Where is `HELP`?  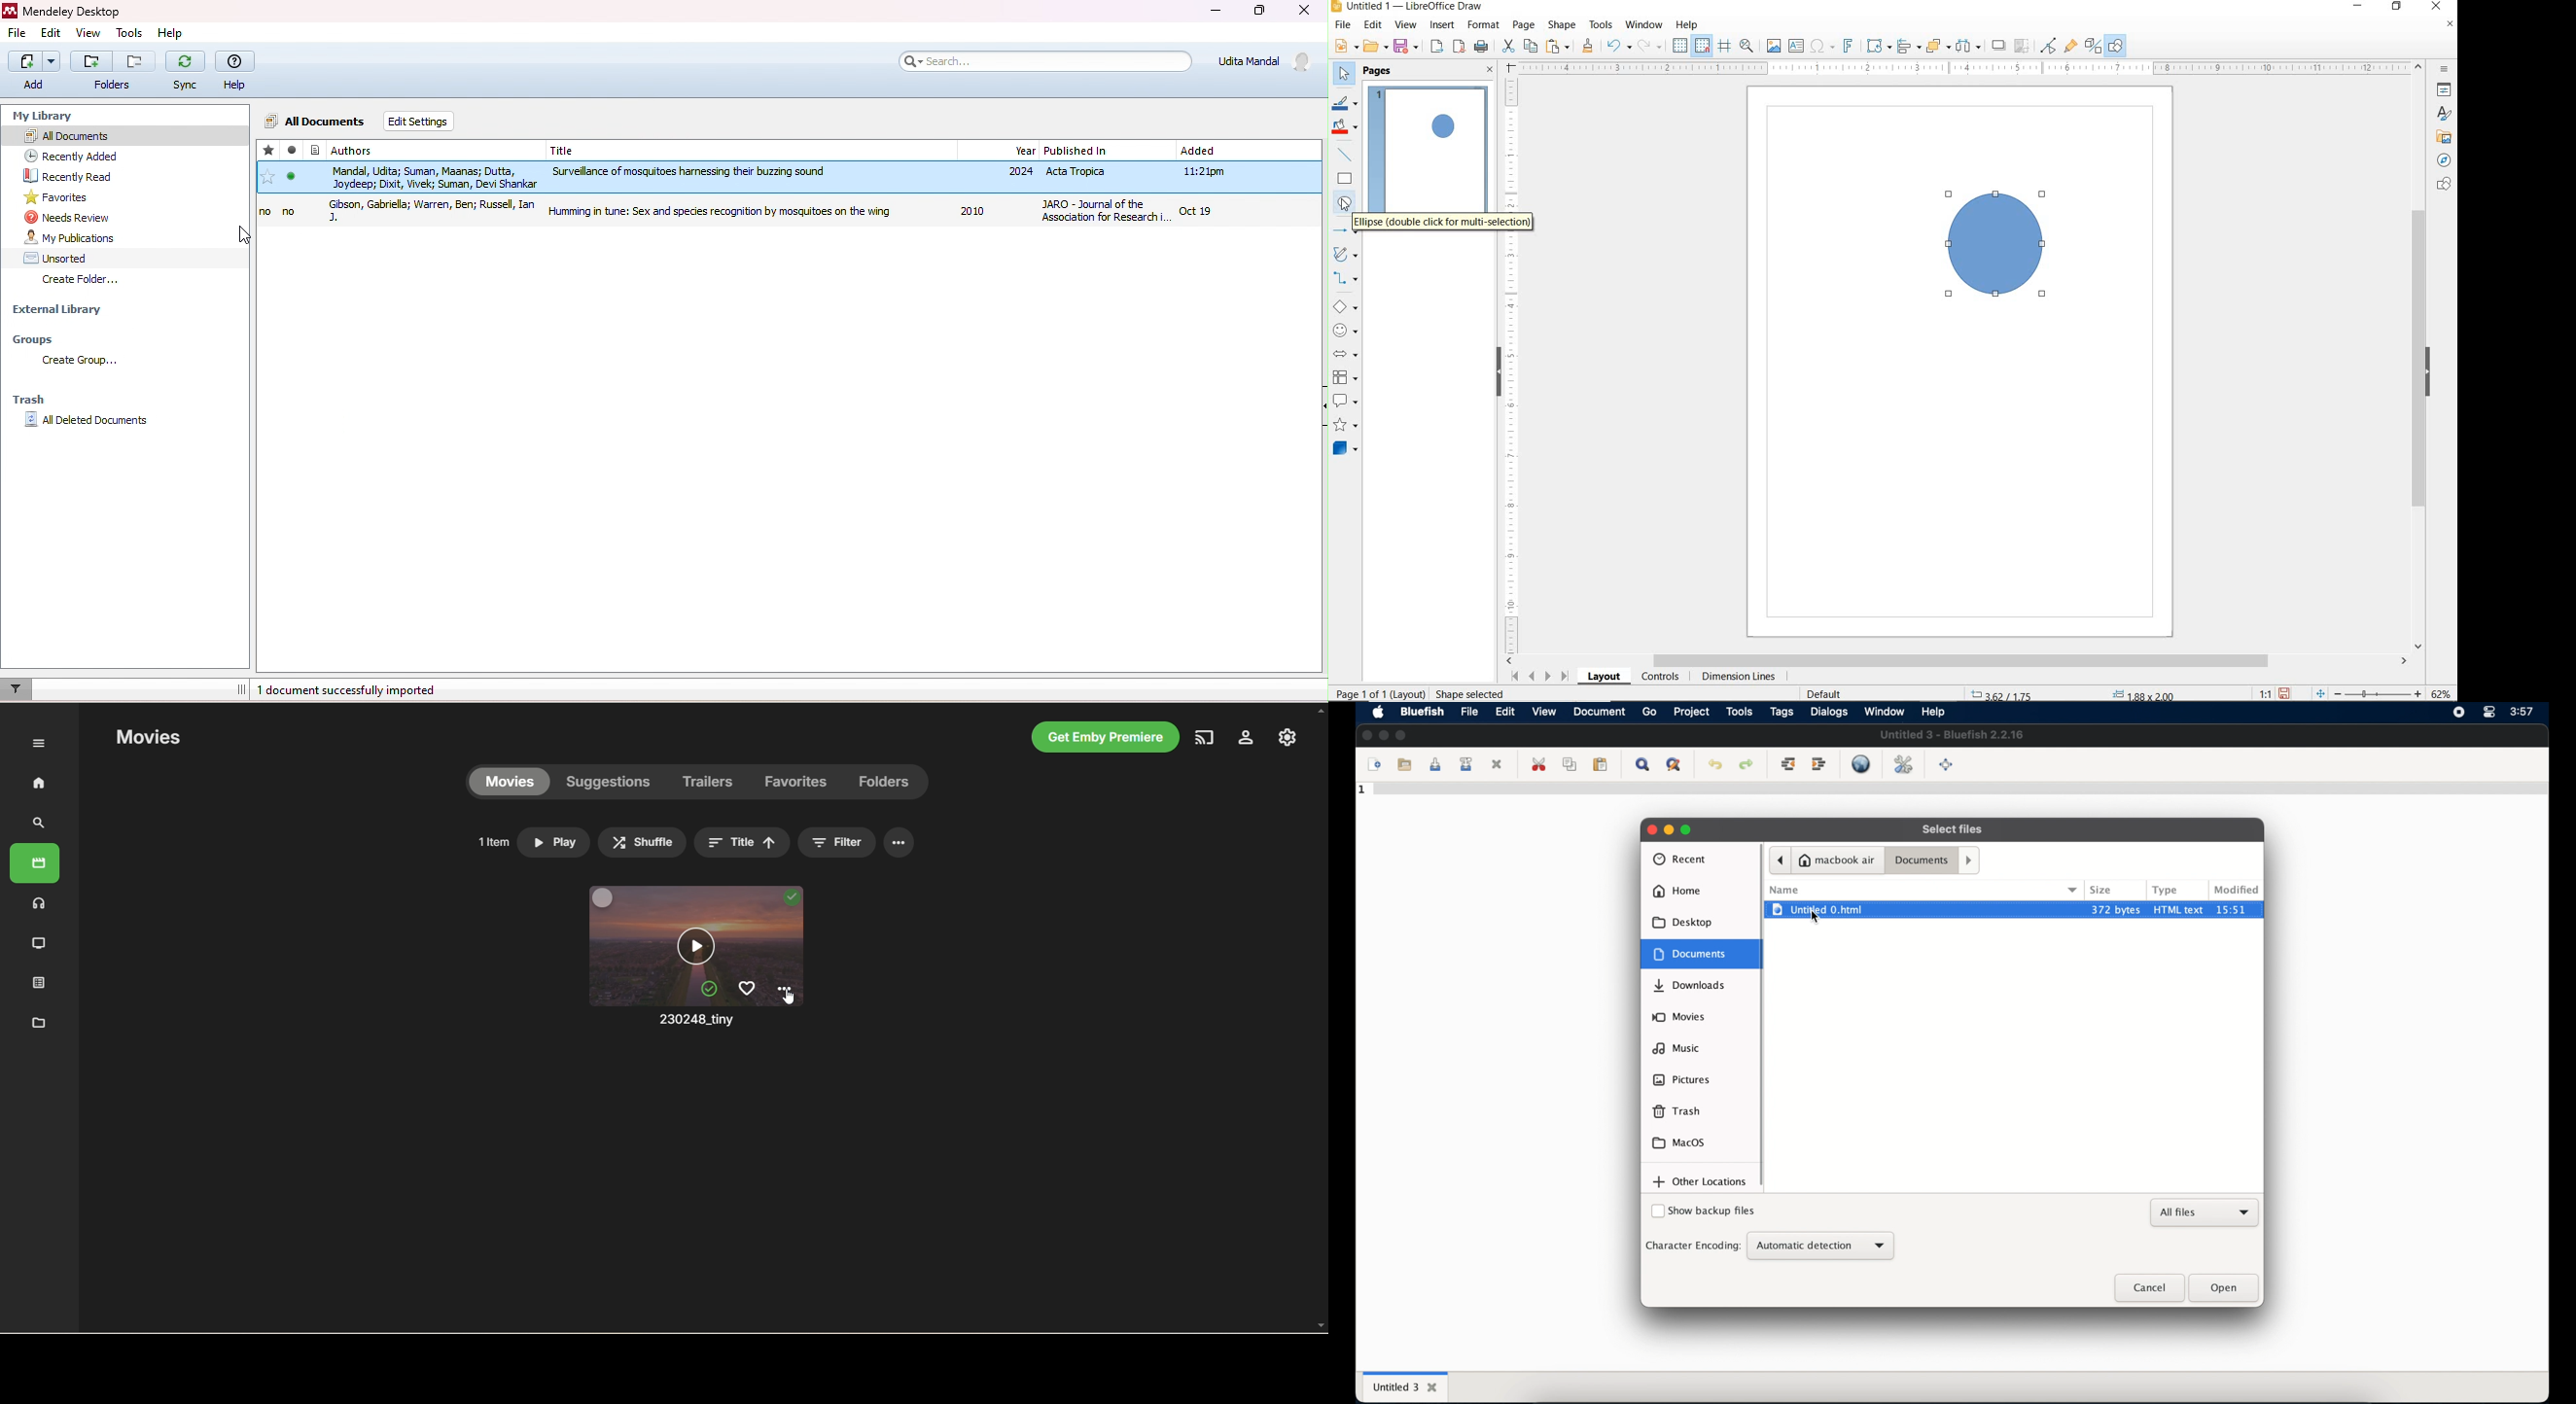
HELP is located at coordinates (1687, 25).